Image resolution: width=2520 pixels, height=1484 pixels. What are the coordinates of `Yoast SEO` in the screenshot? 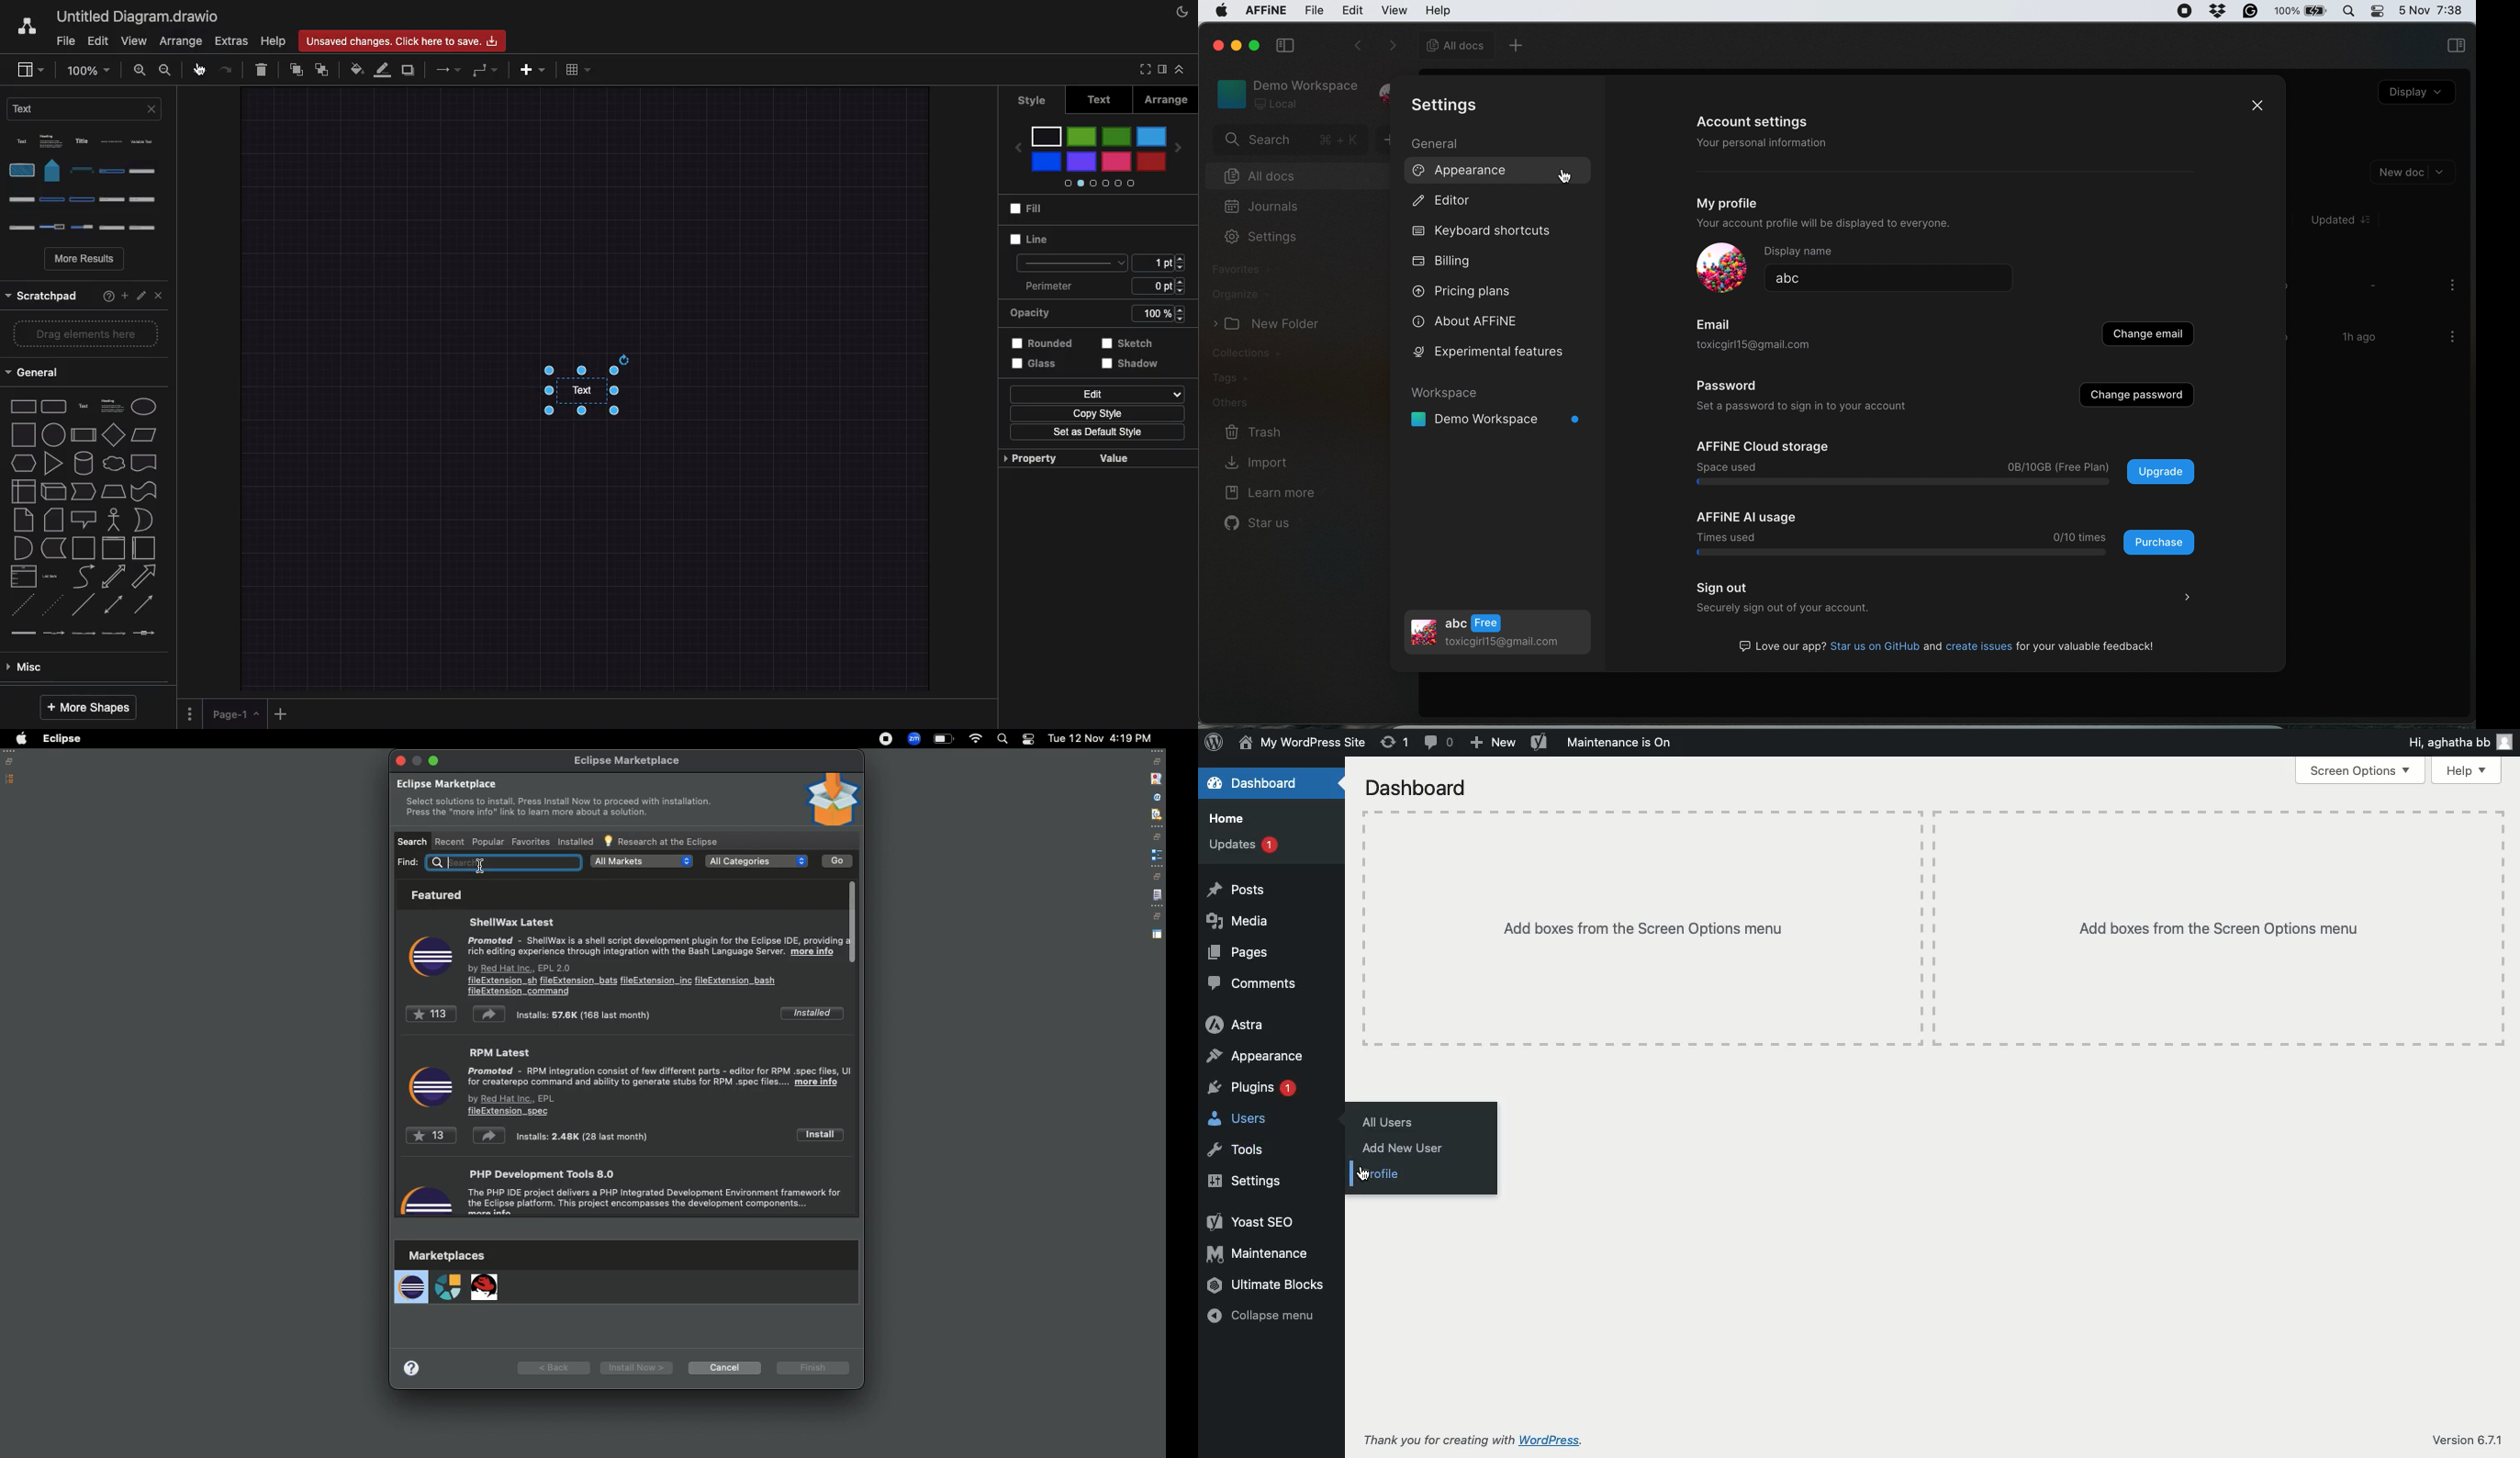 It's located at (1254, 1222).